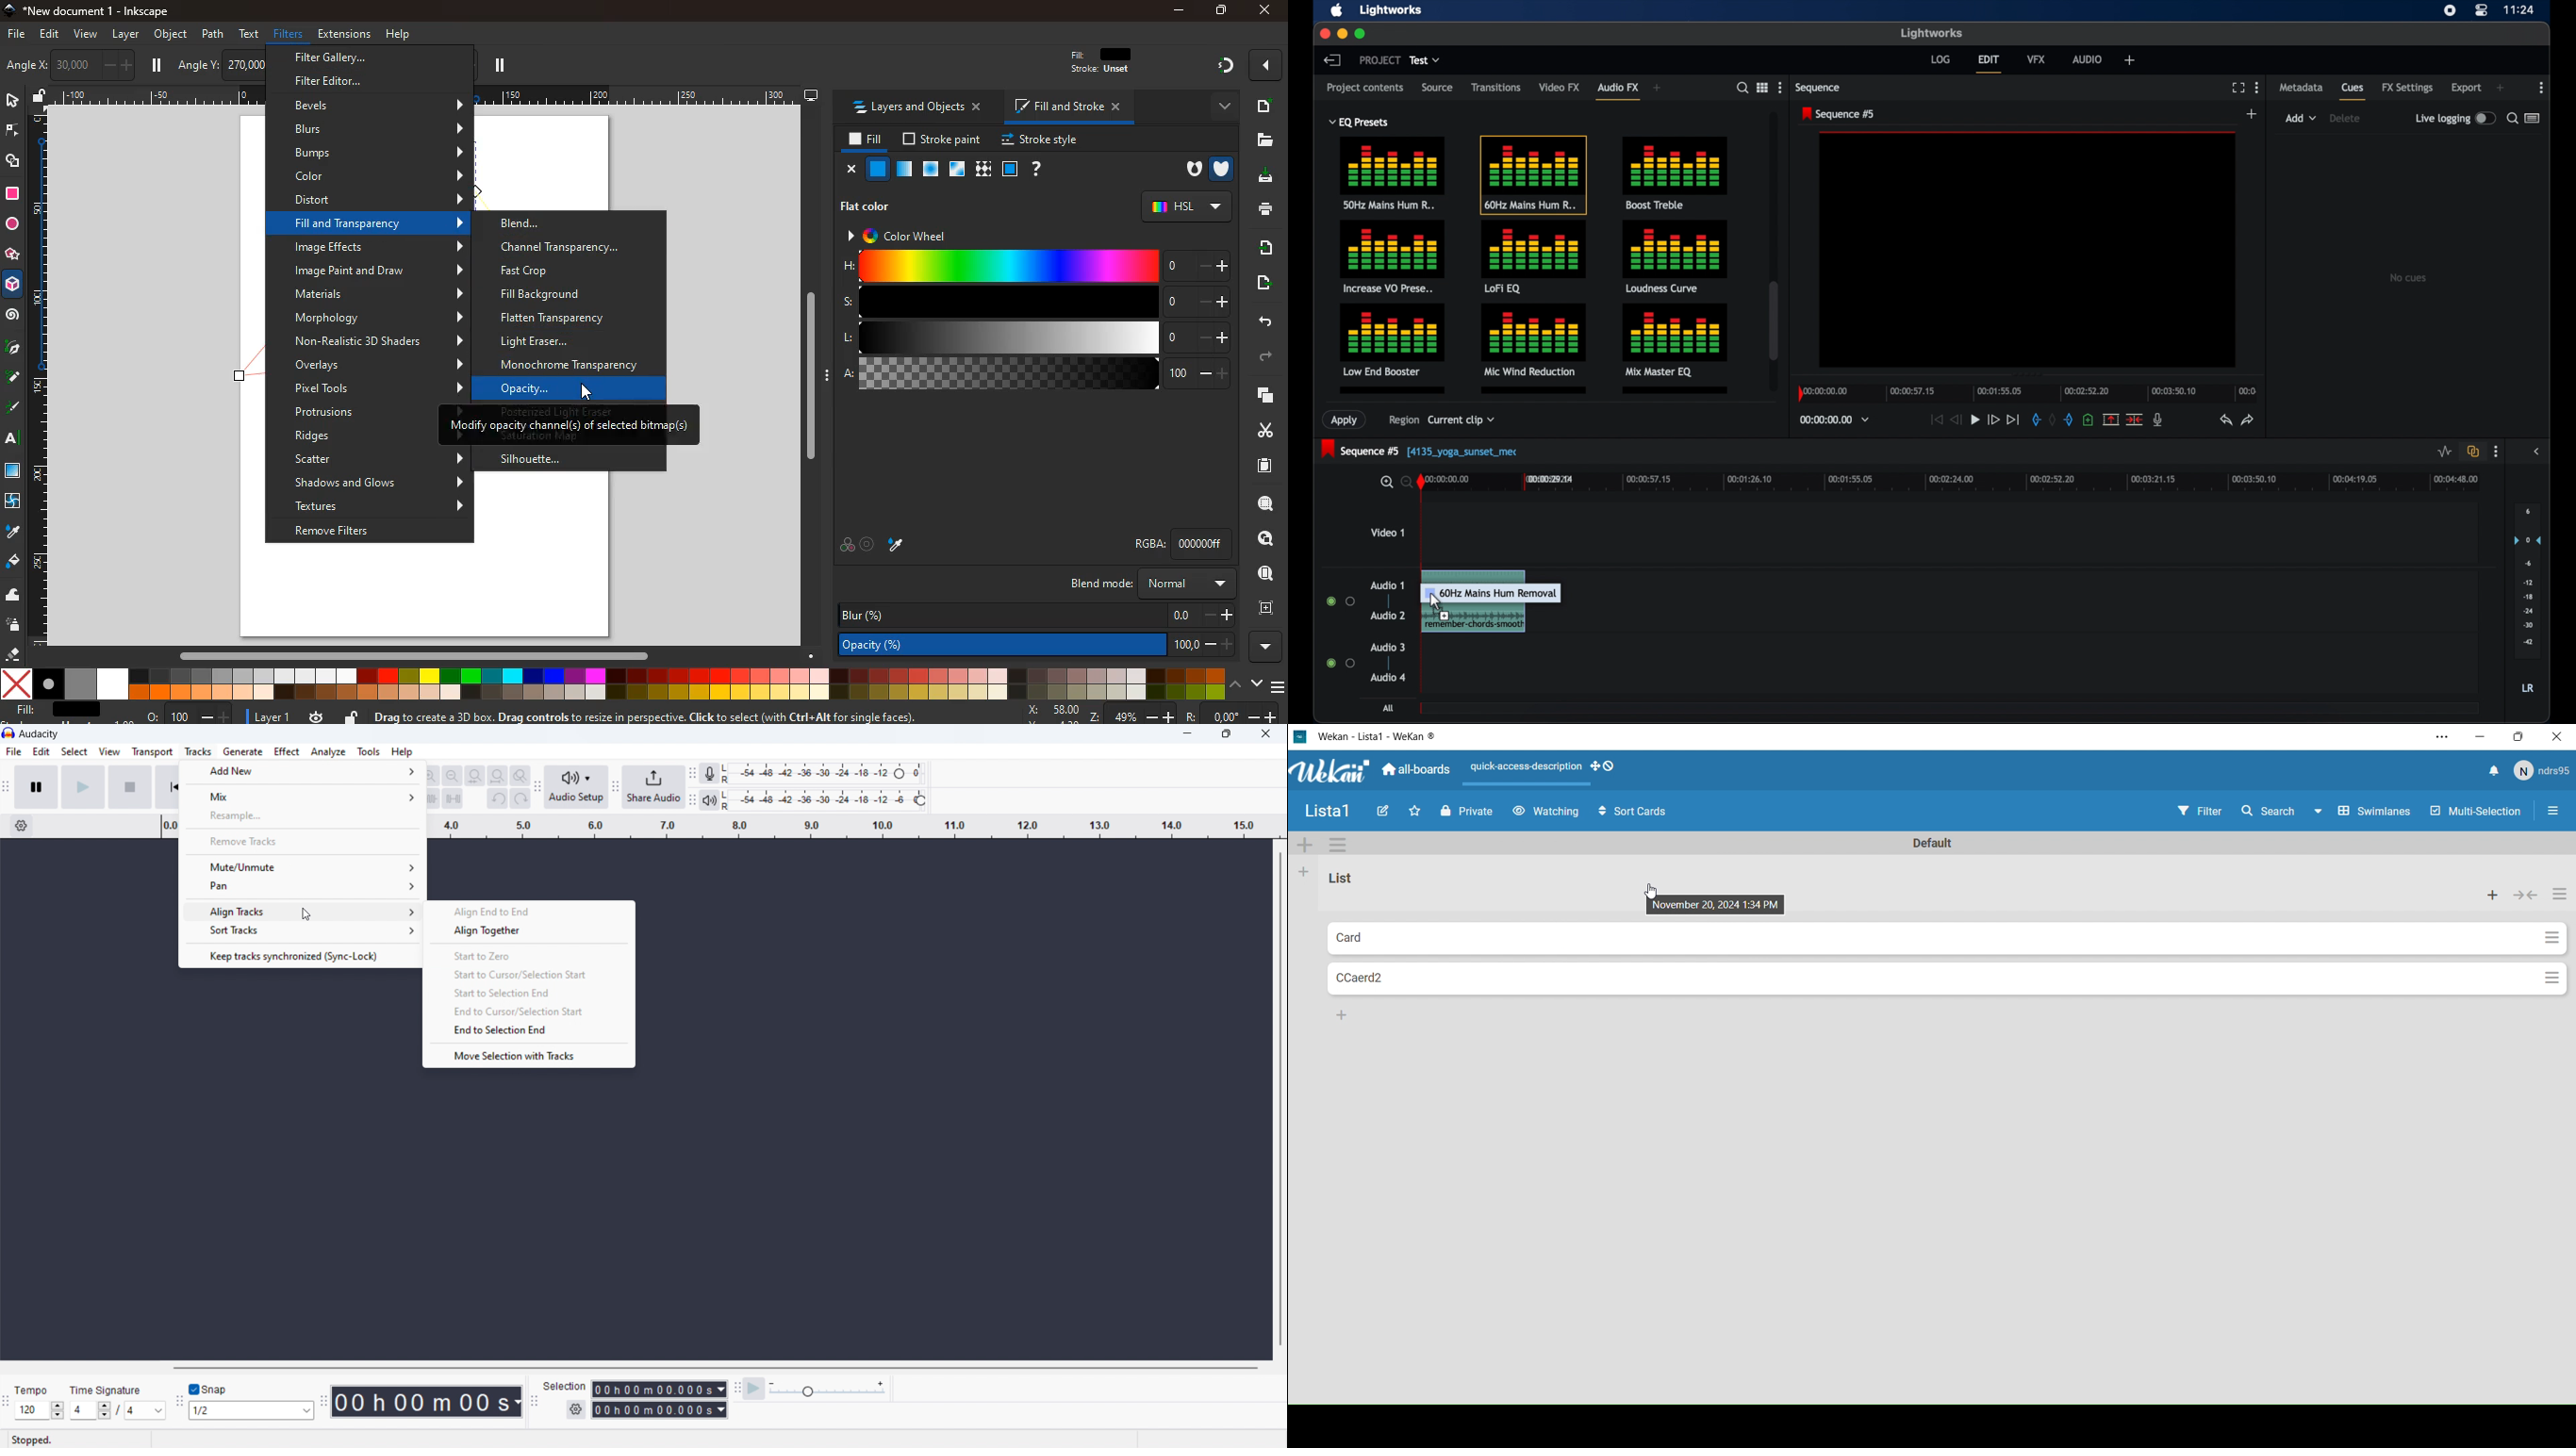 Image resolution: width=2576 pixels, height=1456 pixels. Describe the element at coordinates (825, 800) in the screenshot. I see `playback  level` at that location.